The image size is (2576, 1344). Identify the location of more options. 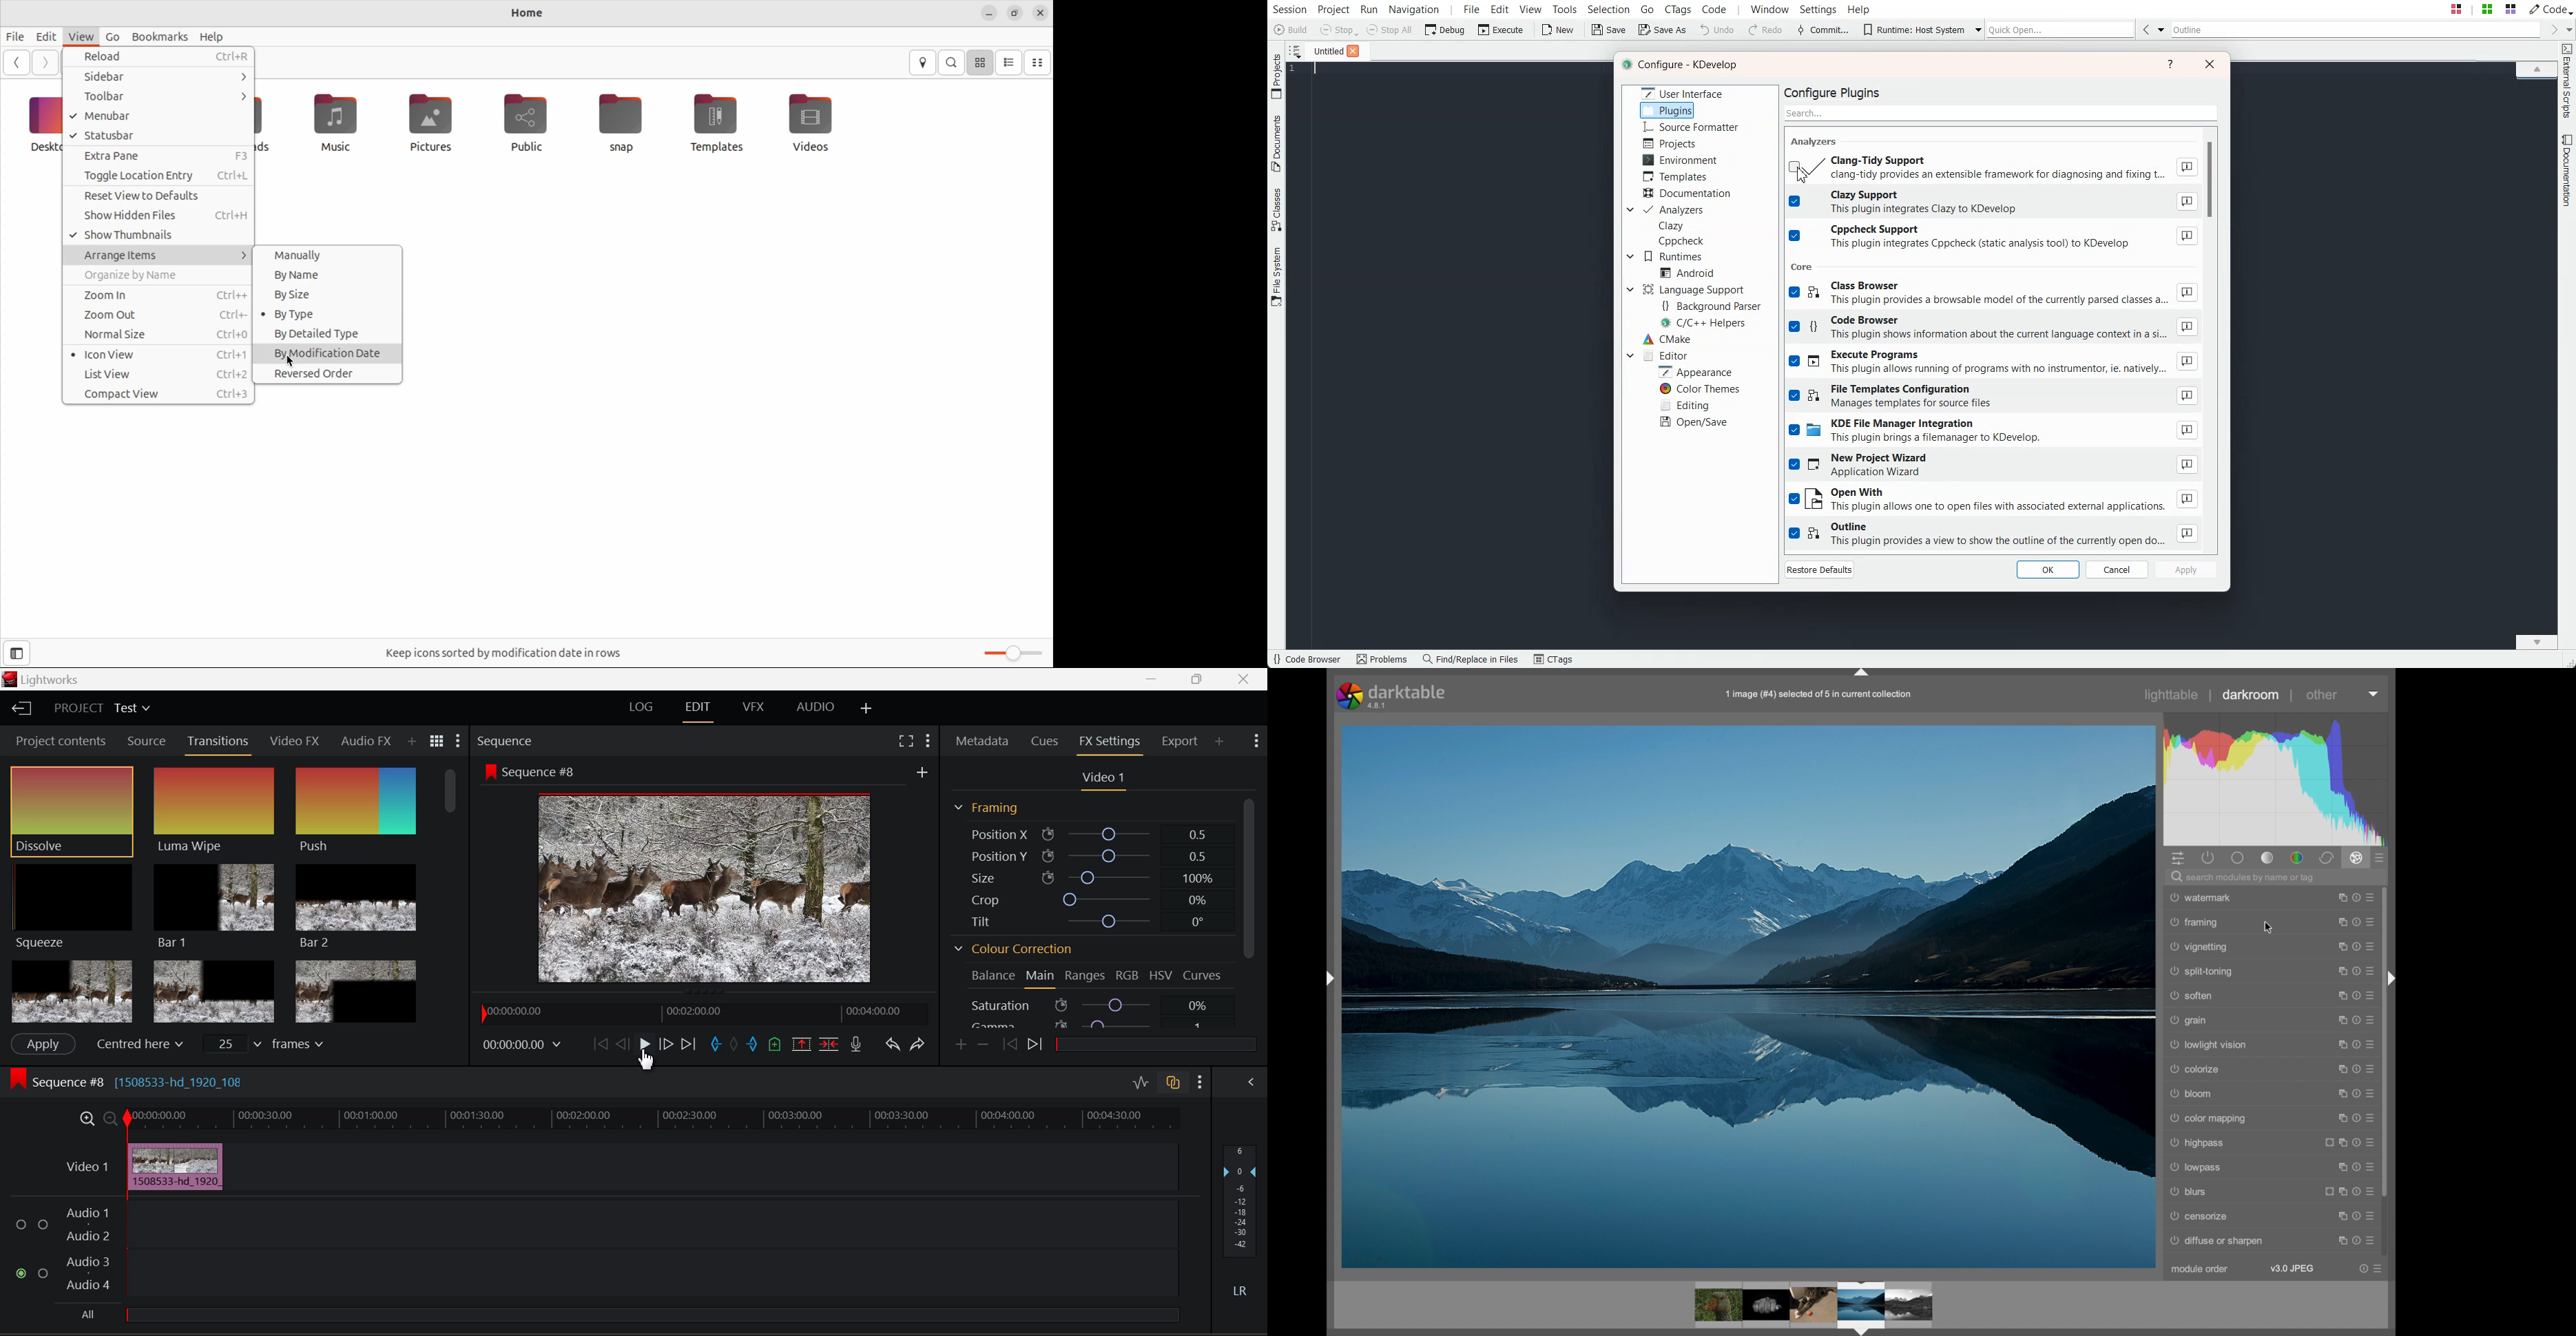
(2371, 1269).